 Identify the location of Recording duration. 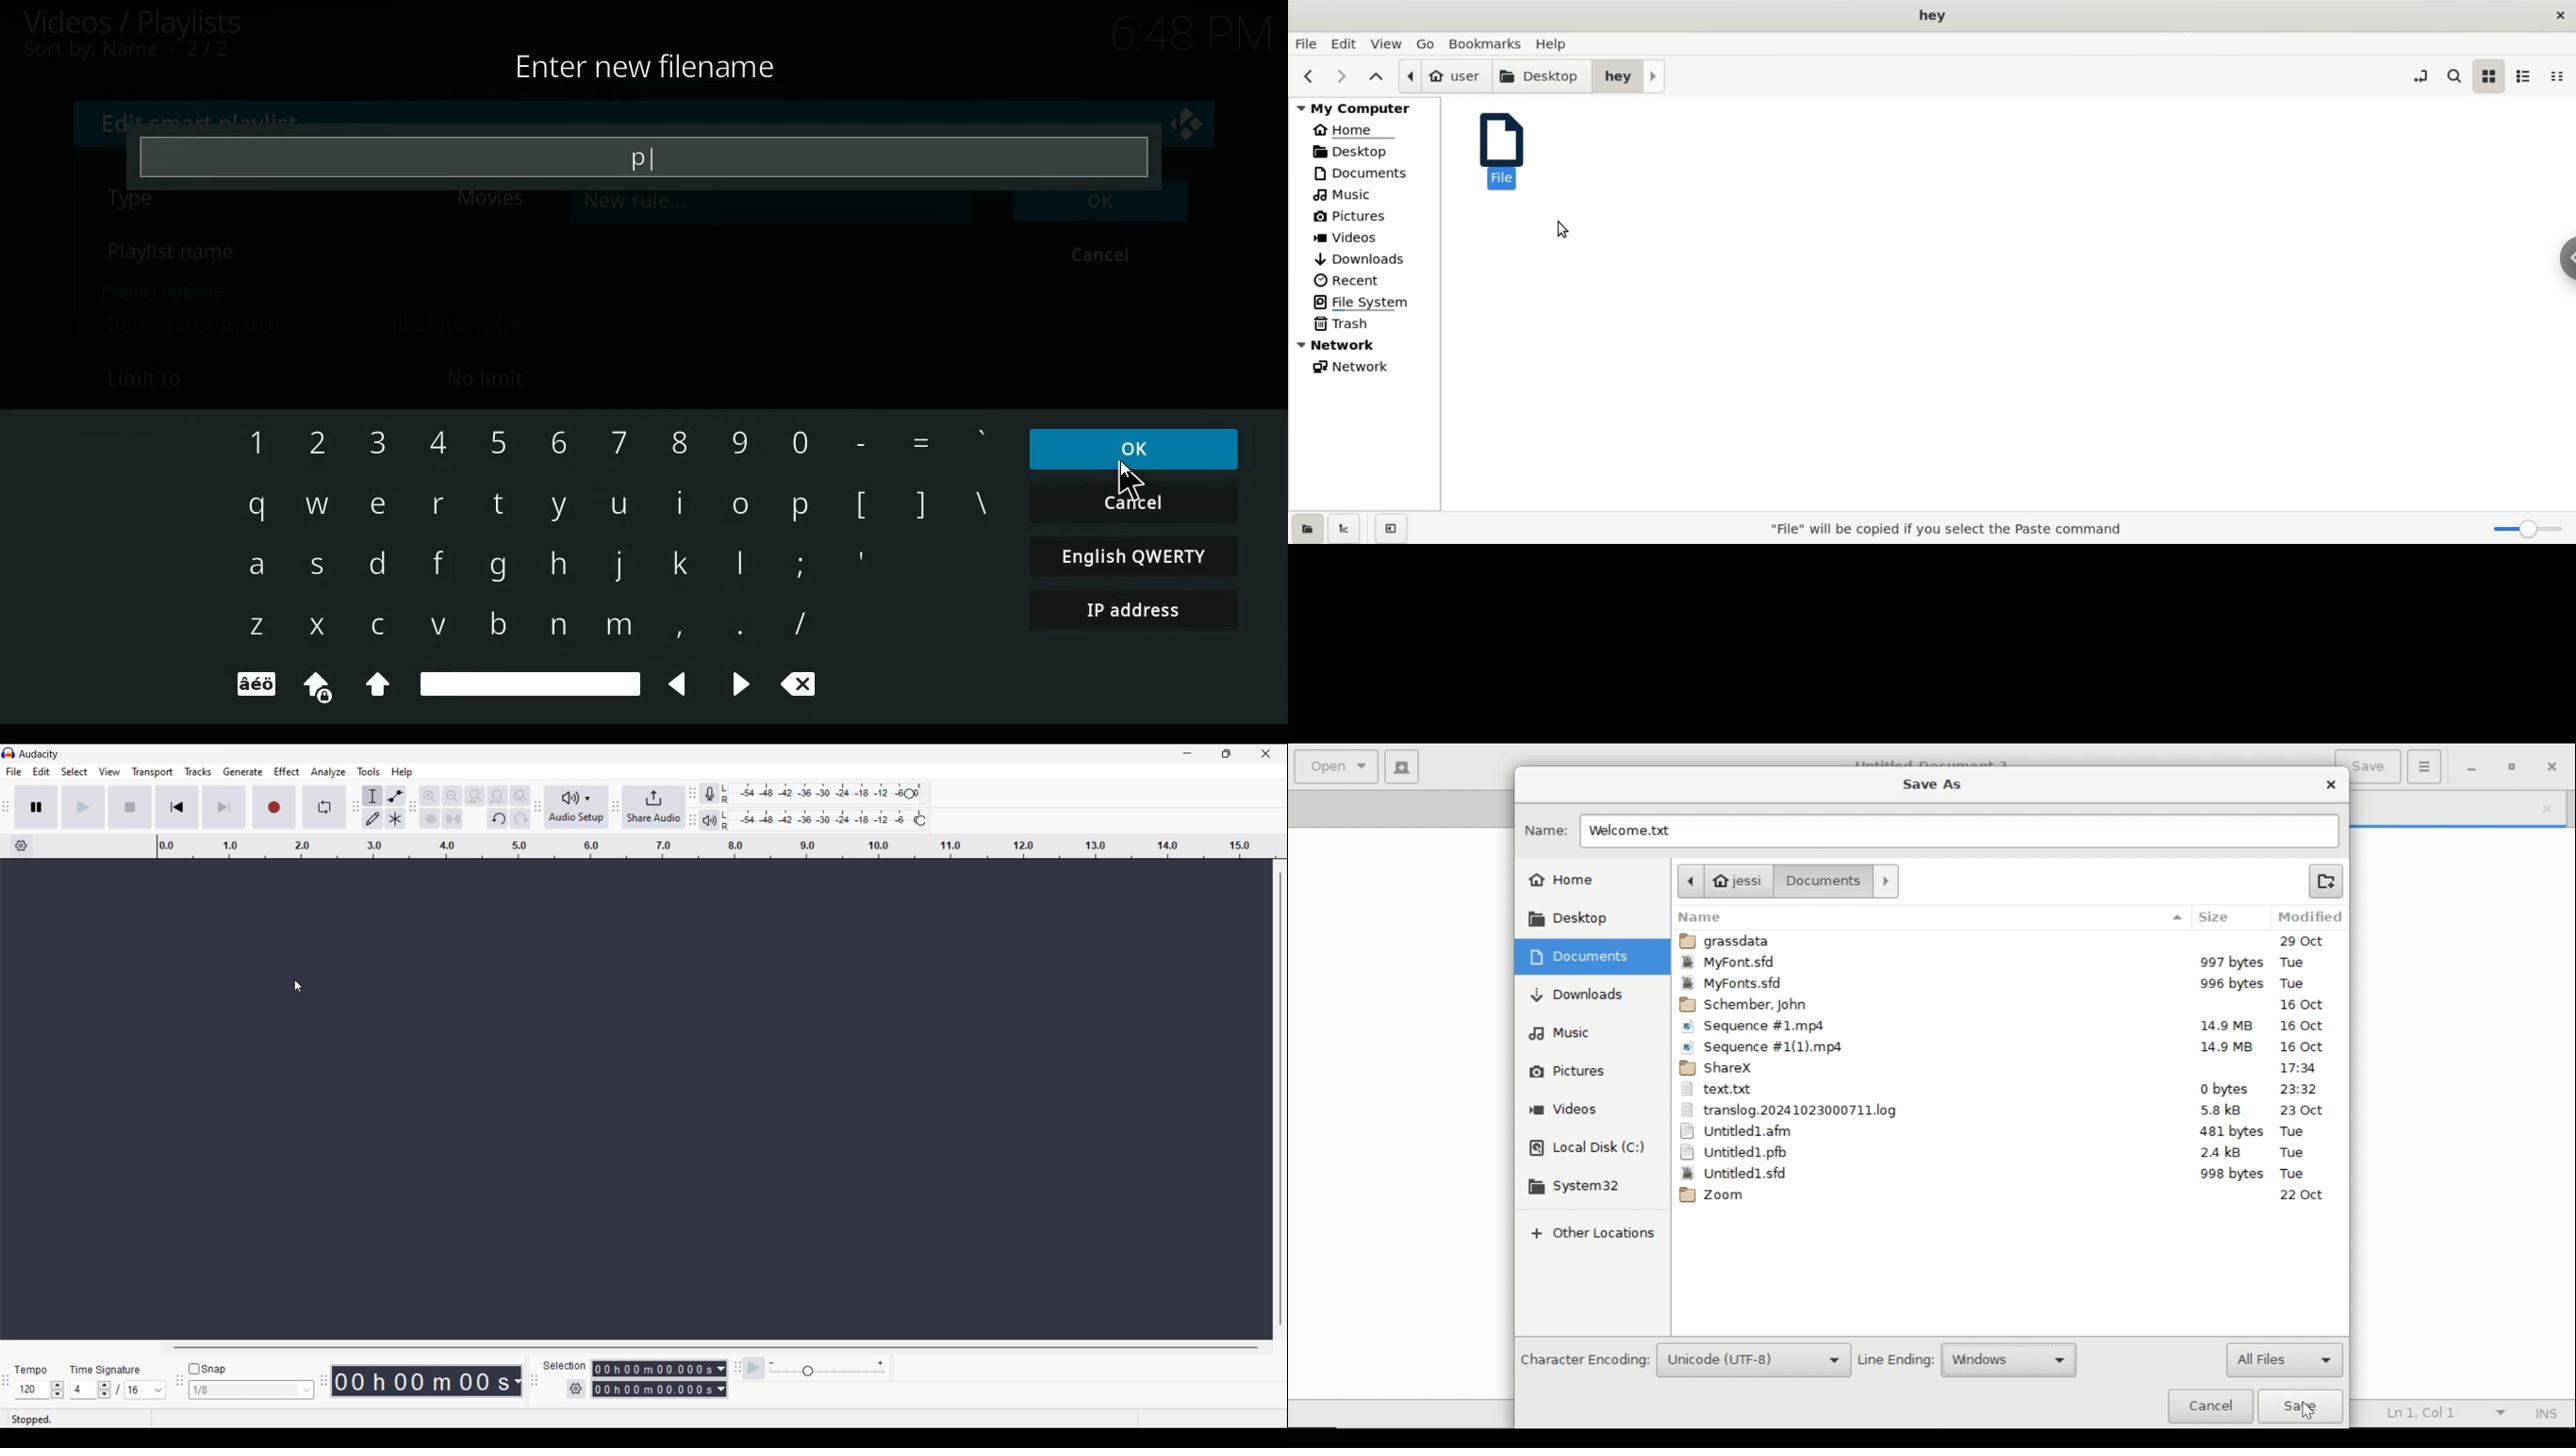
(652, 1379).